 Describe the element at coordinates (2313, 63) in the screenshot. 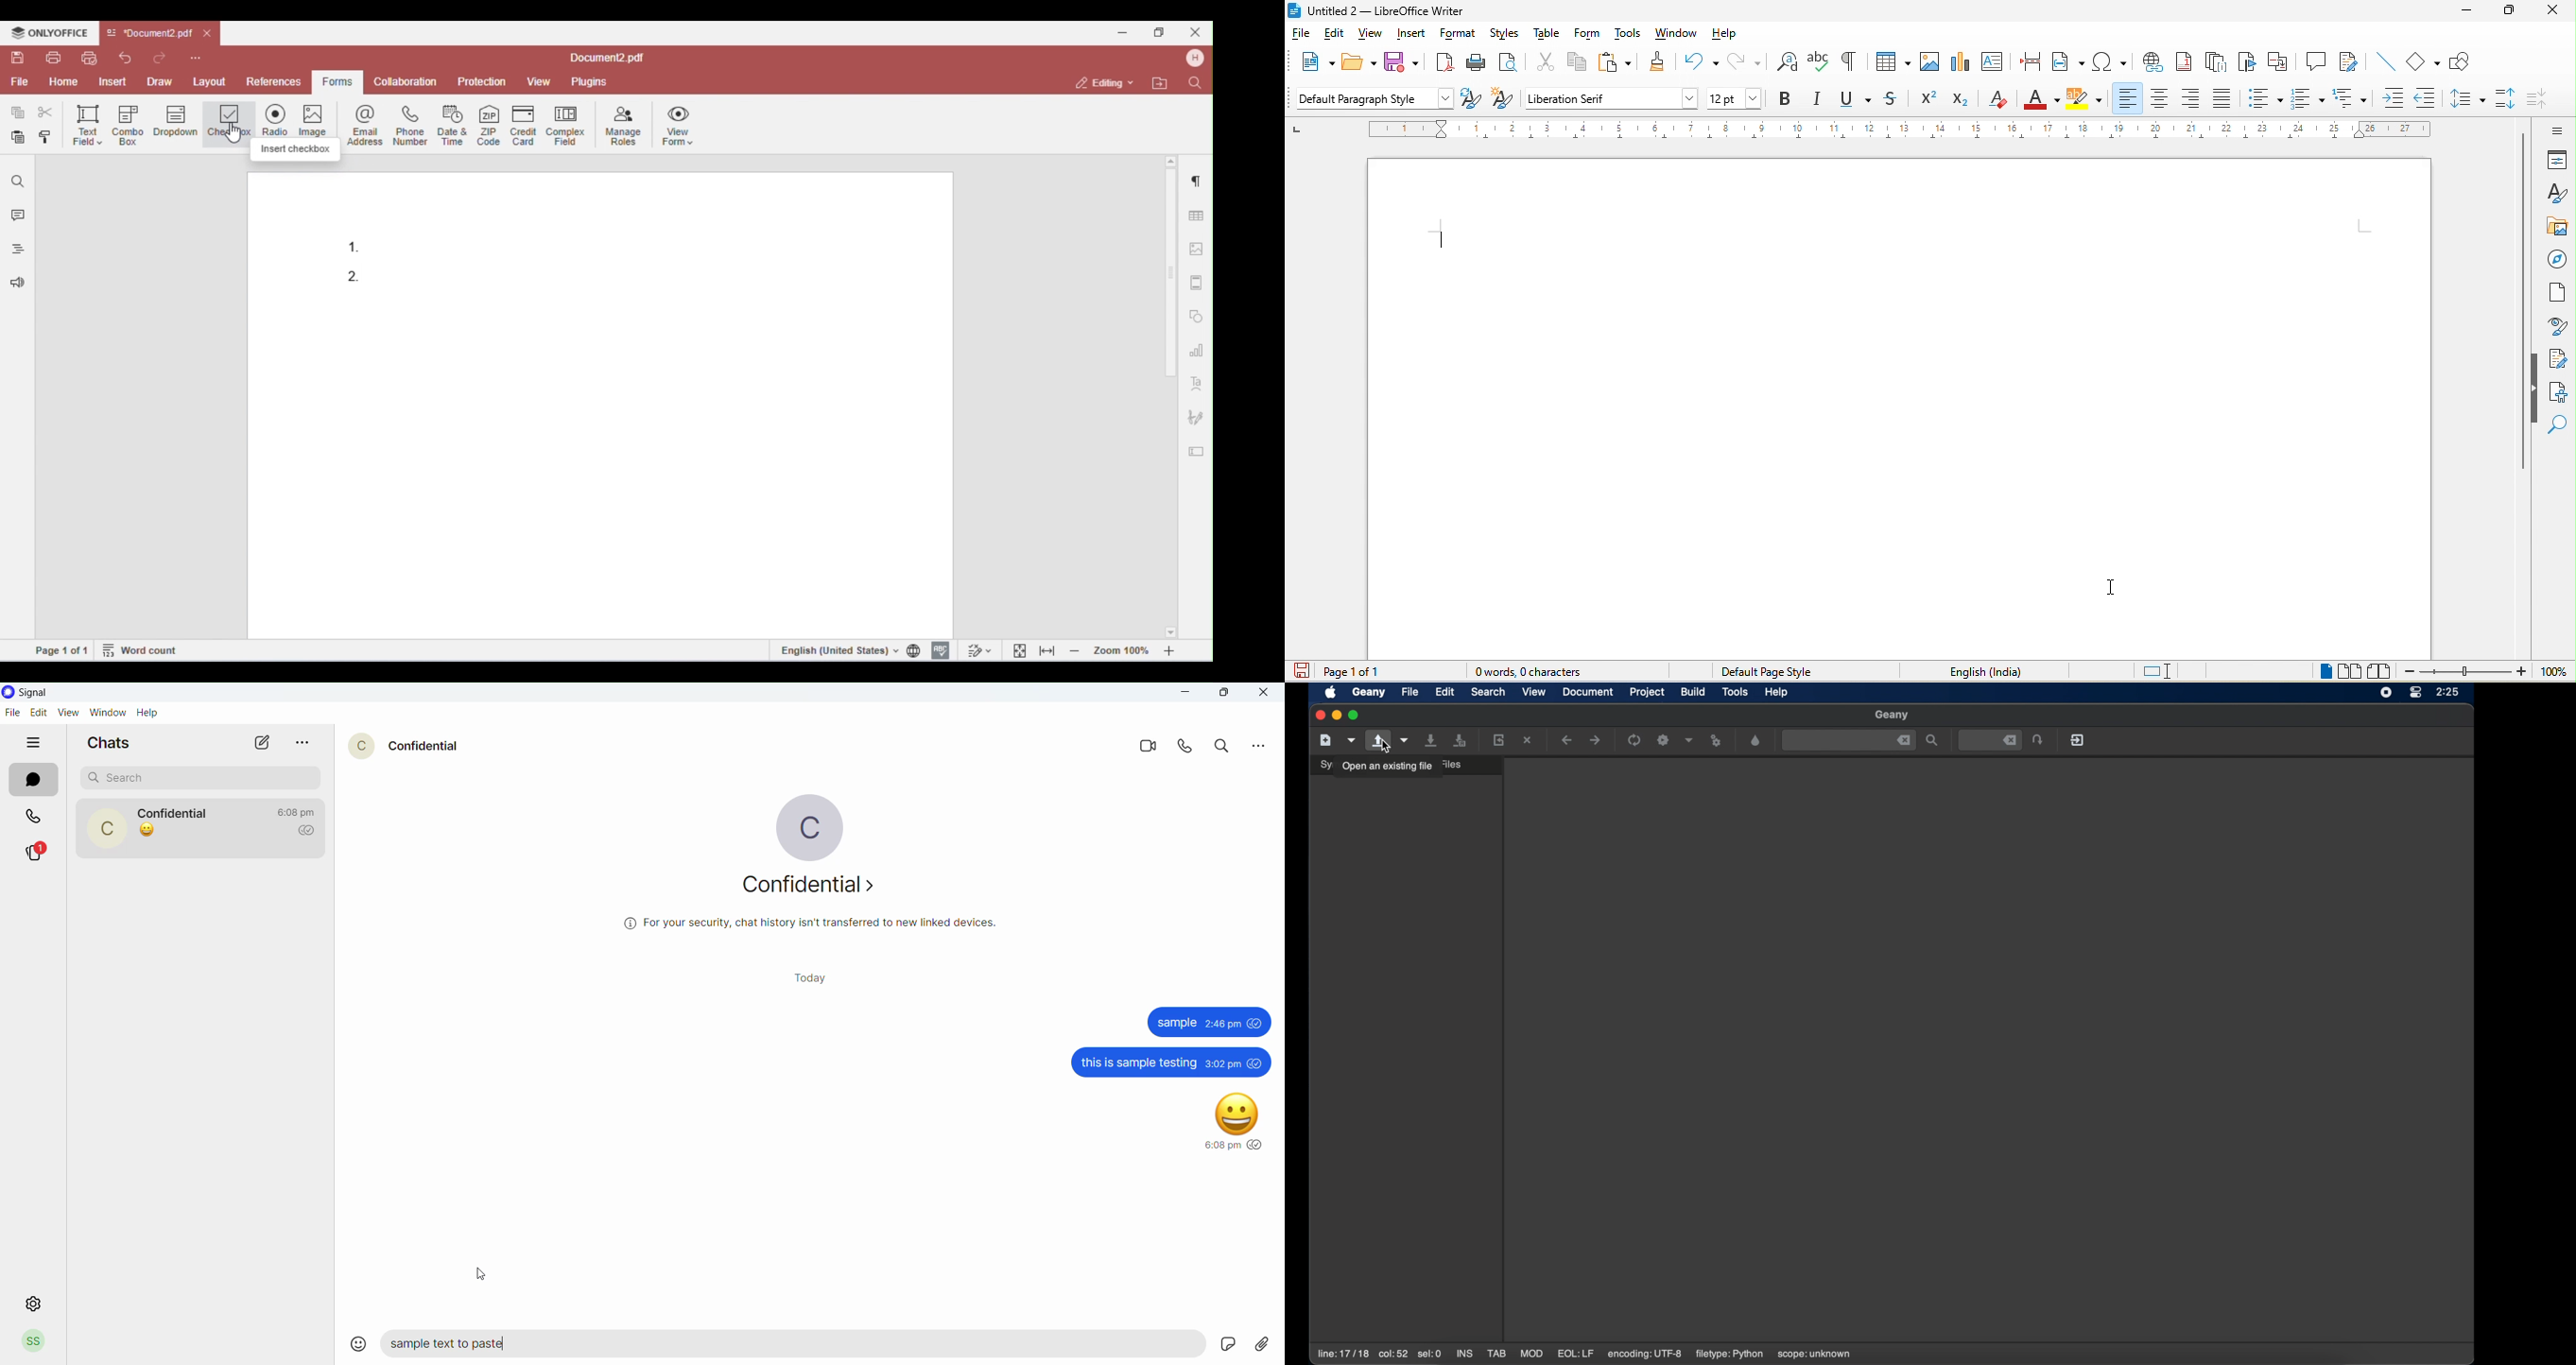

I see `comment` at that location.